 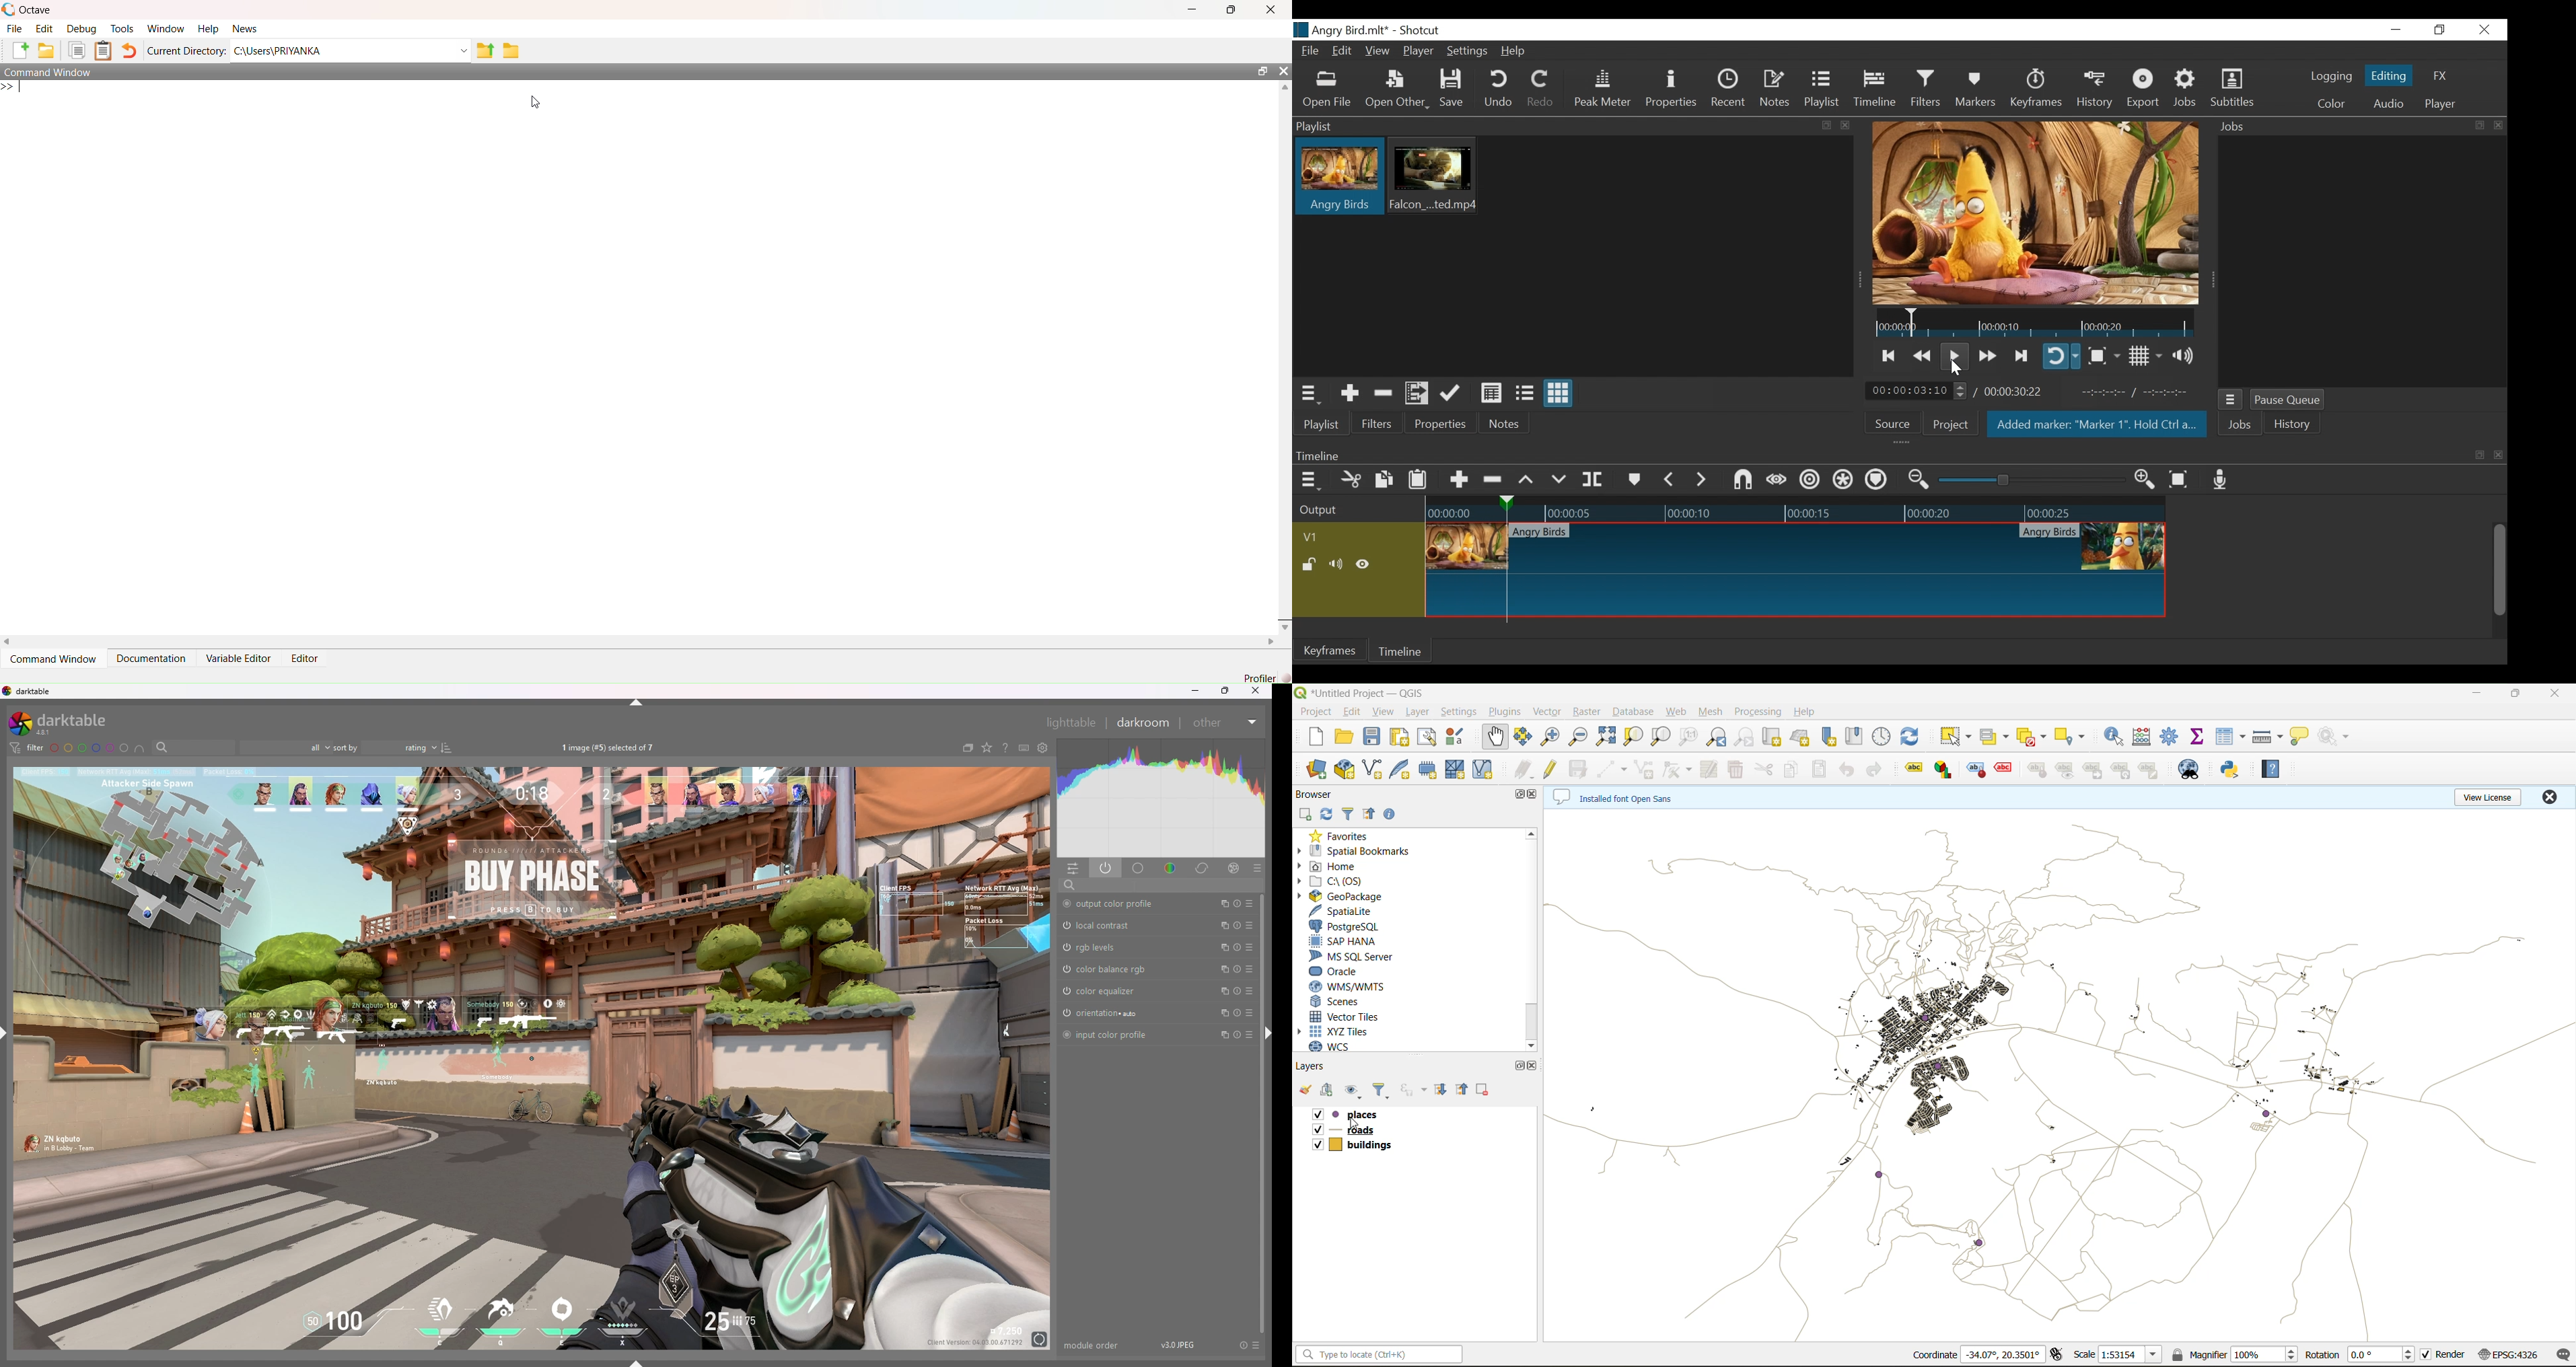 I want to click on Undo, so click(x=130, y=51).